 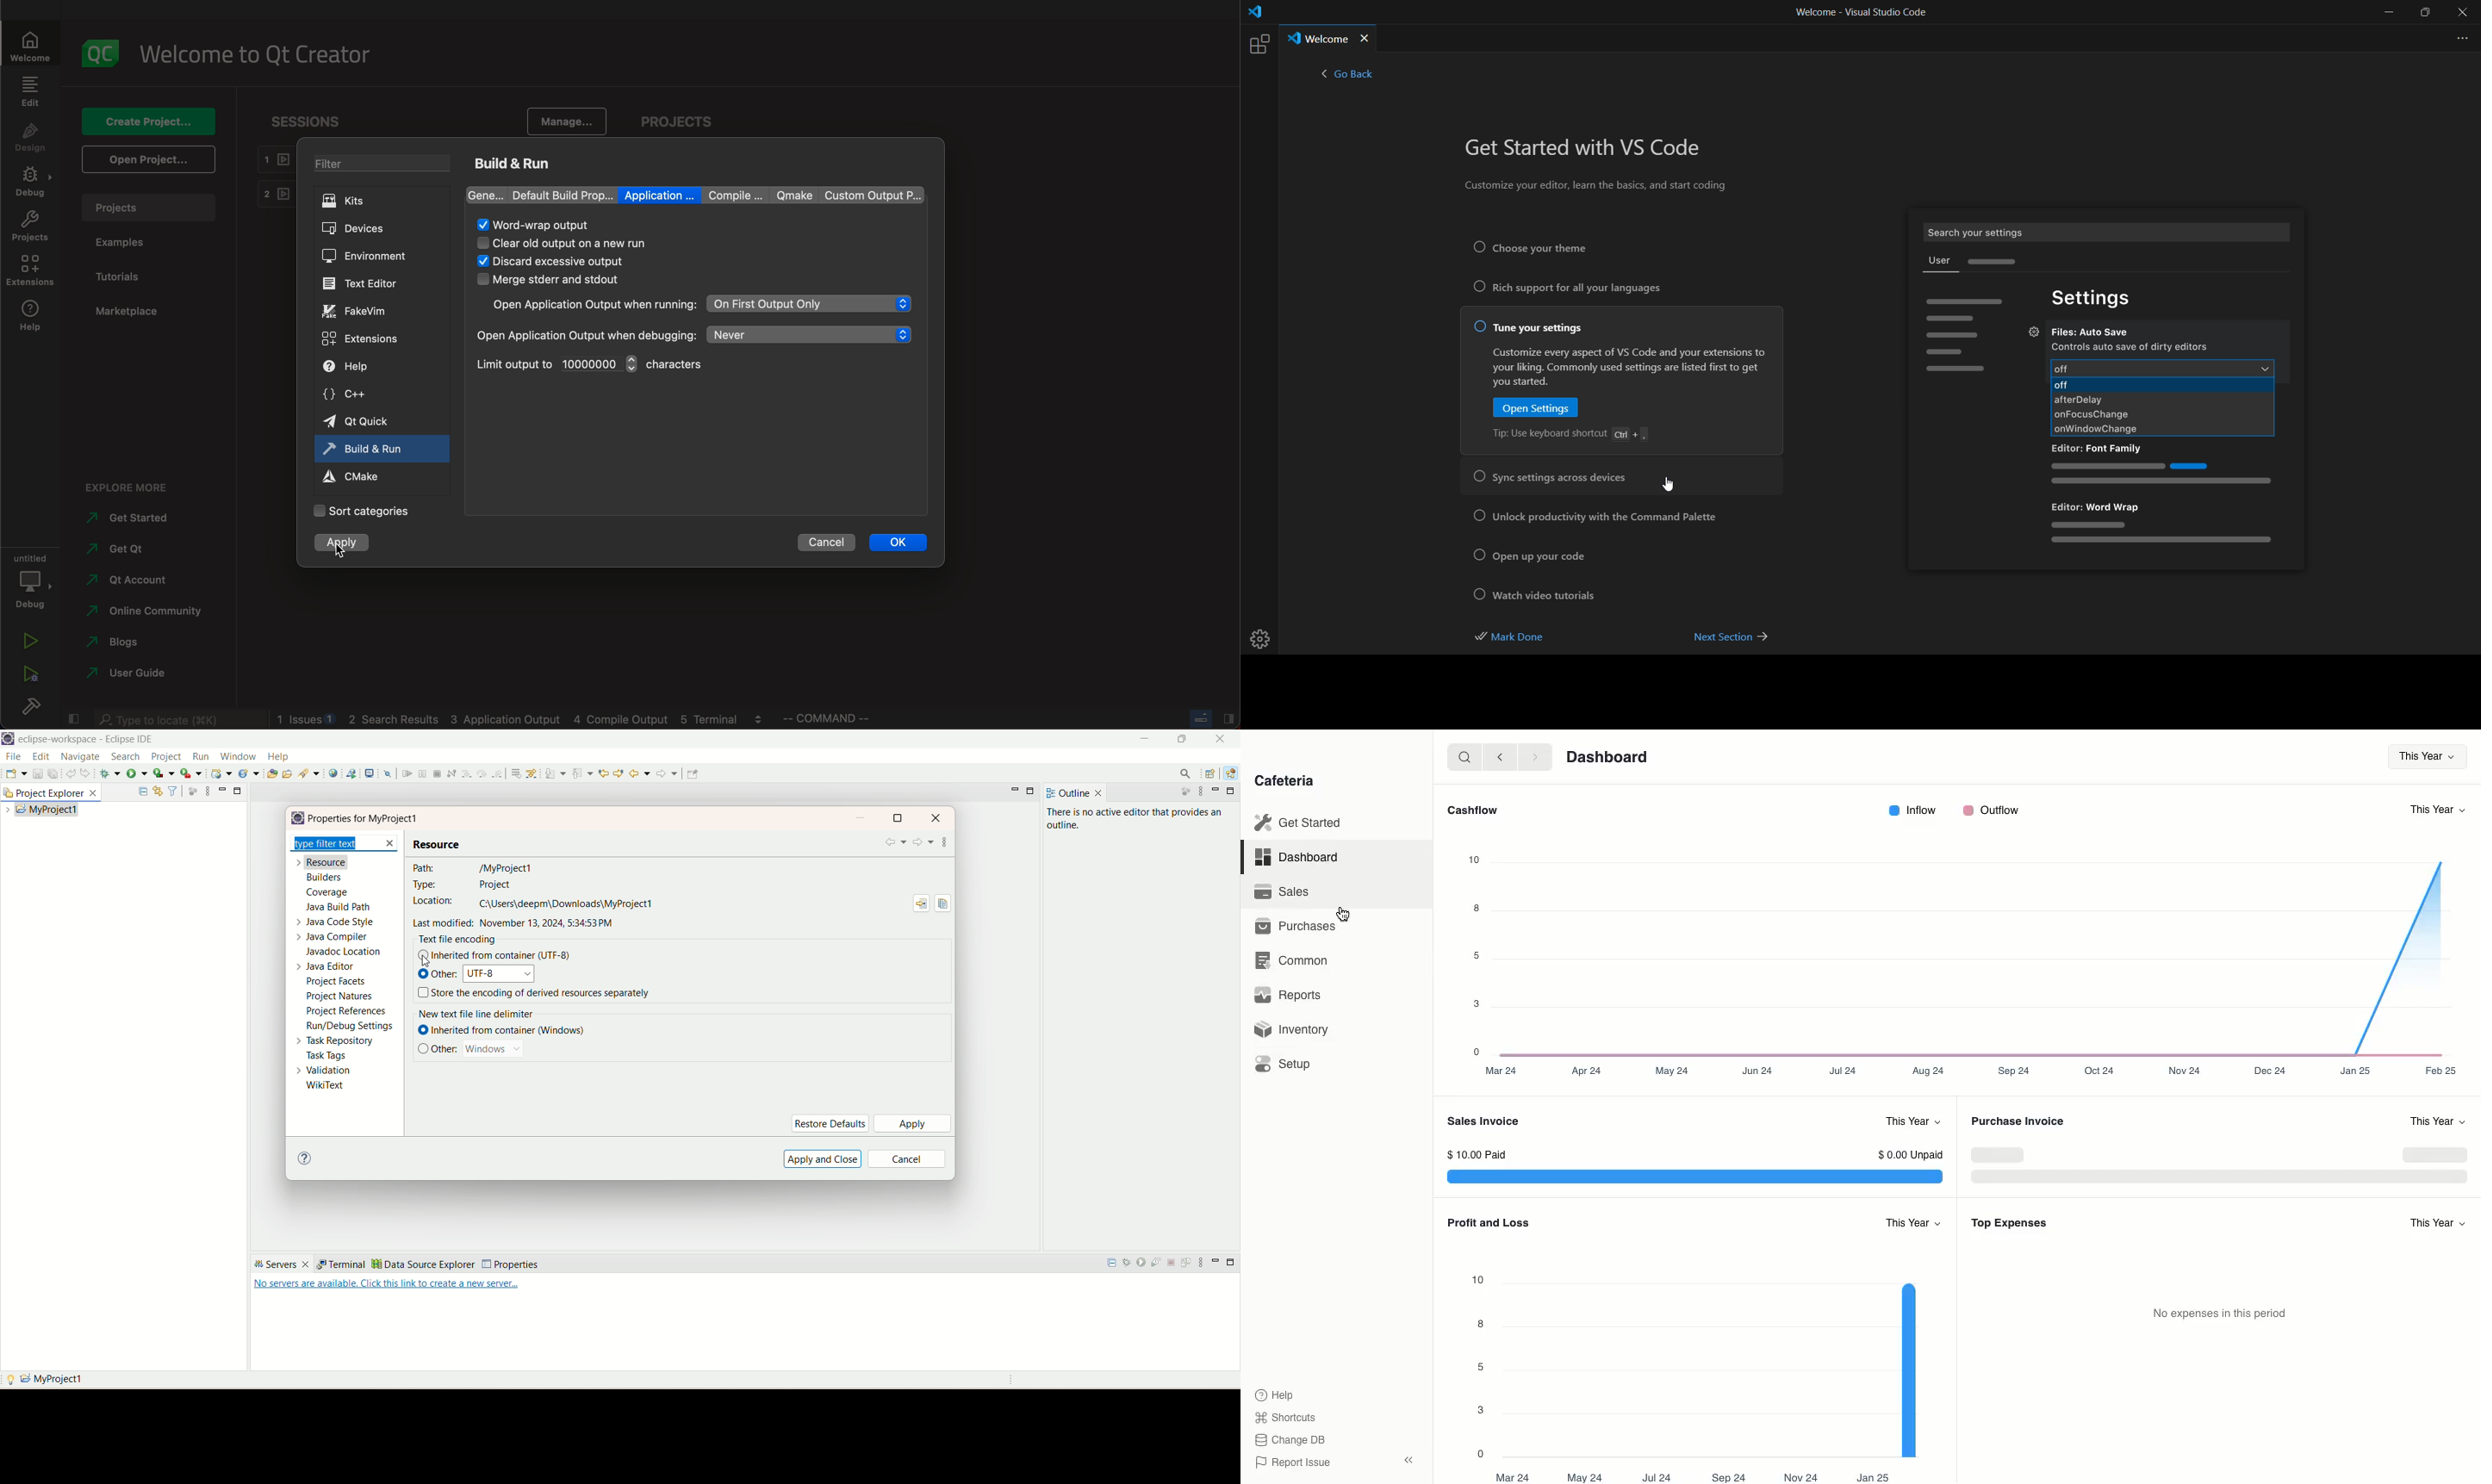 I want to click on open a terminal, so click(x=370, y=773).